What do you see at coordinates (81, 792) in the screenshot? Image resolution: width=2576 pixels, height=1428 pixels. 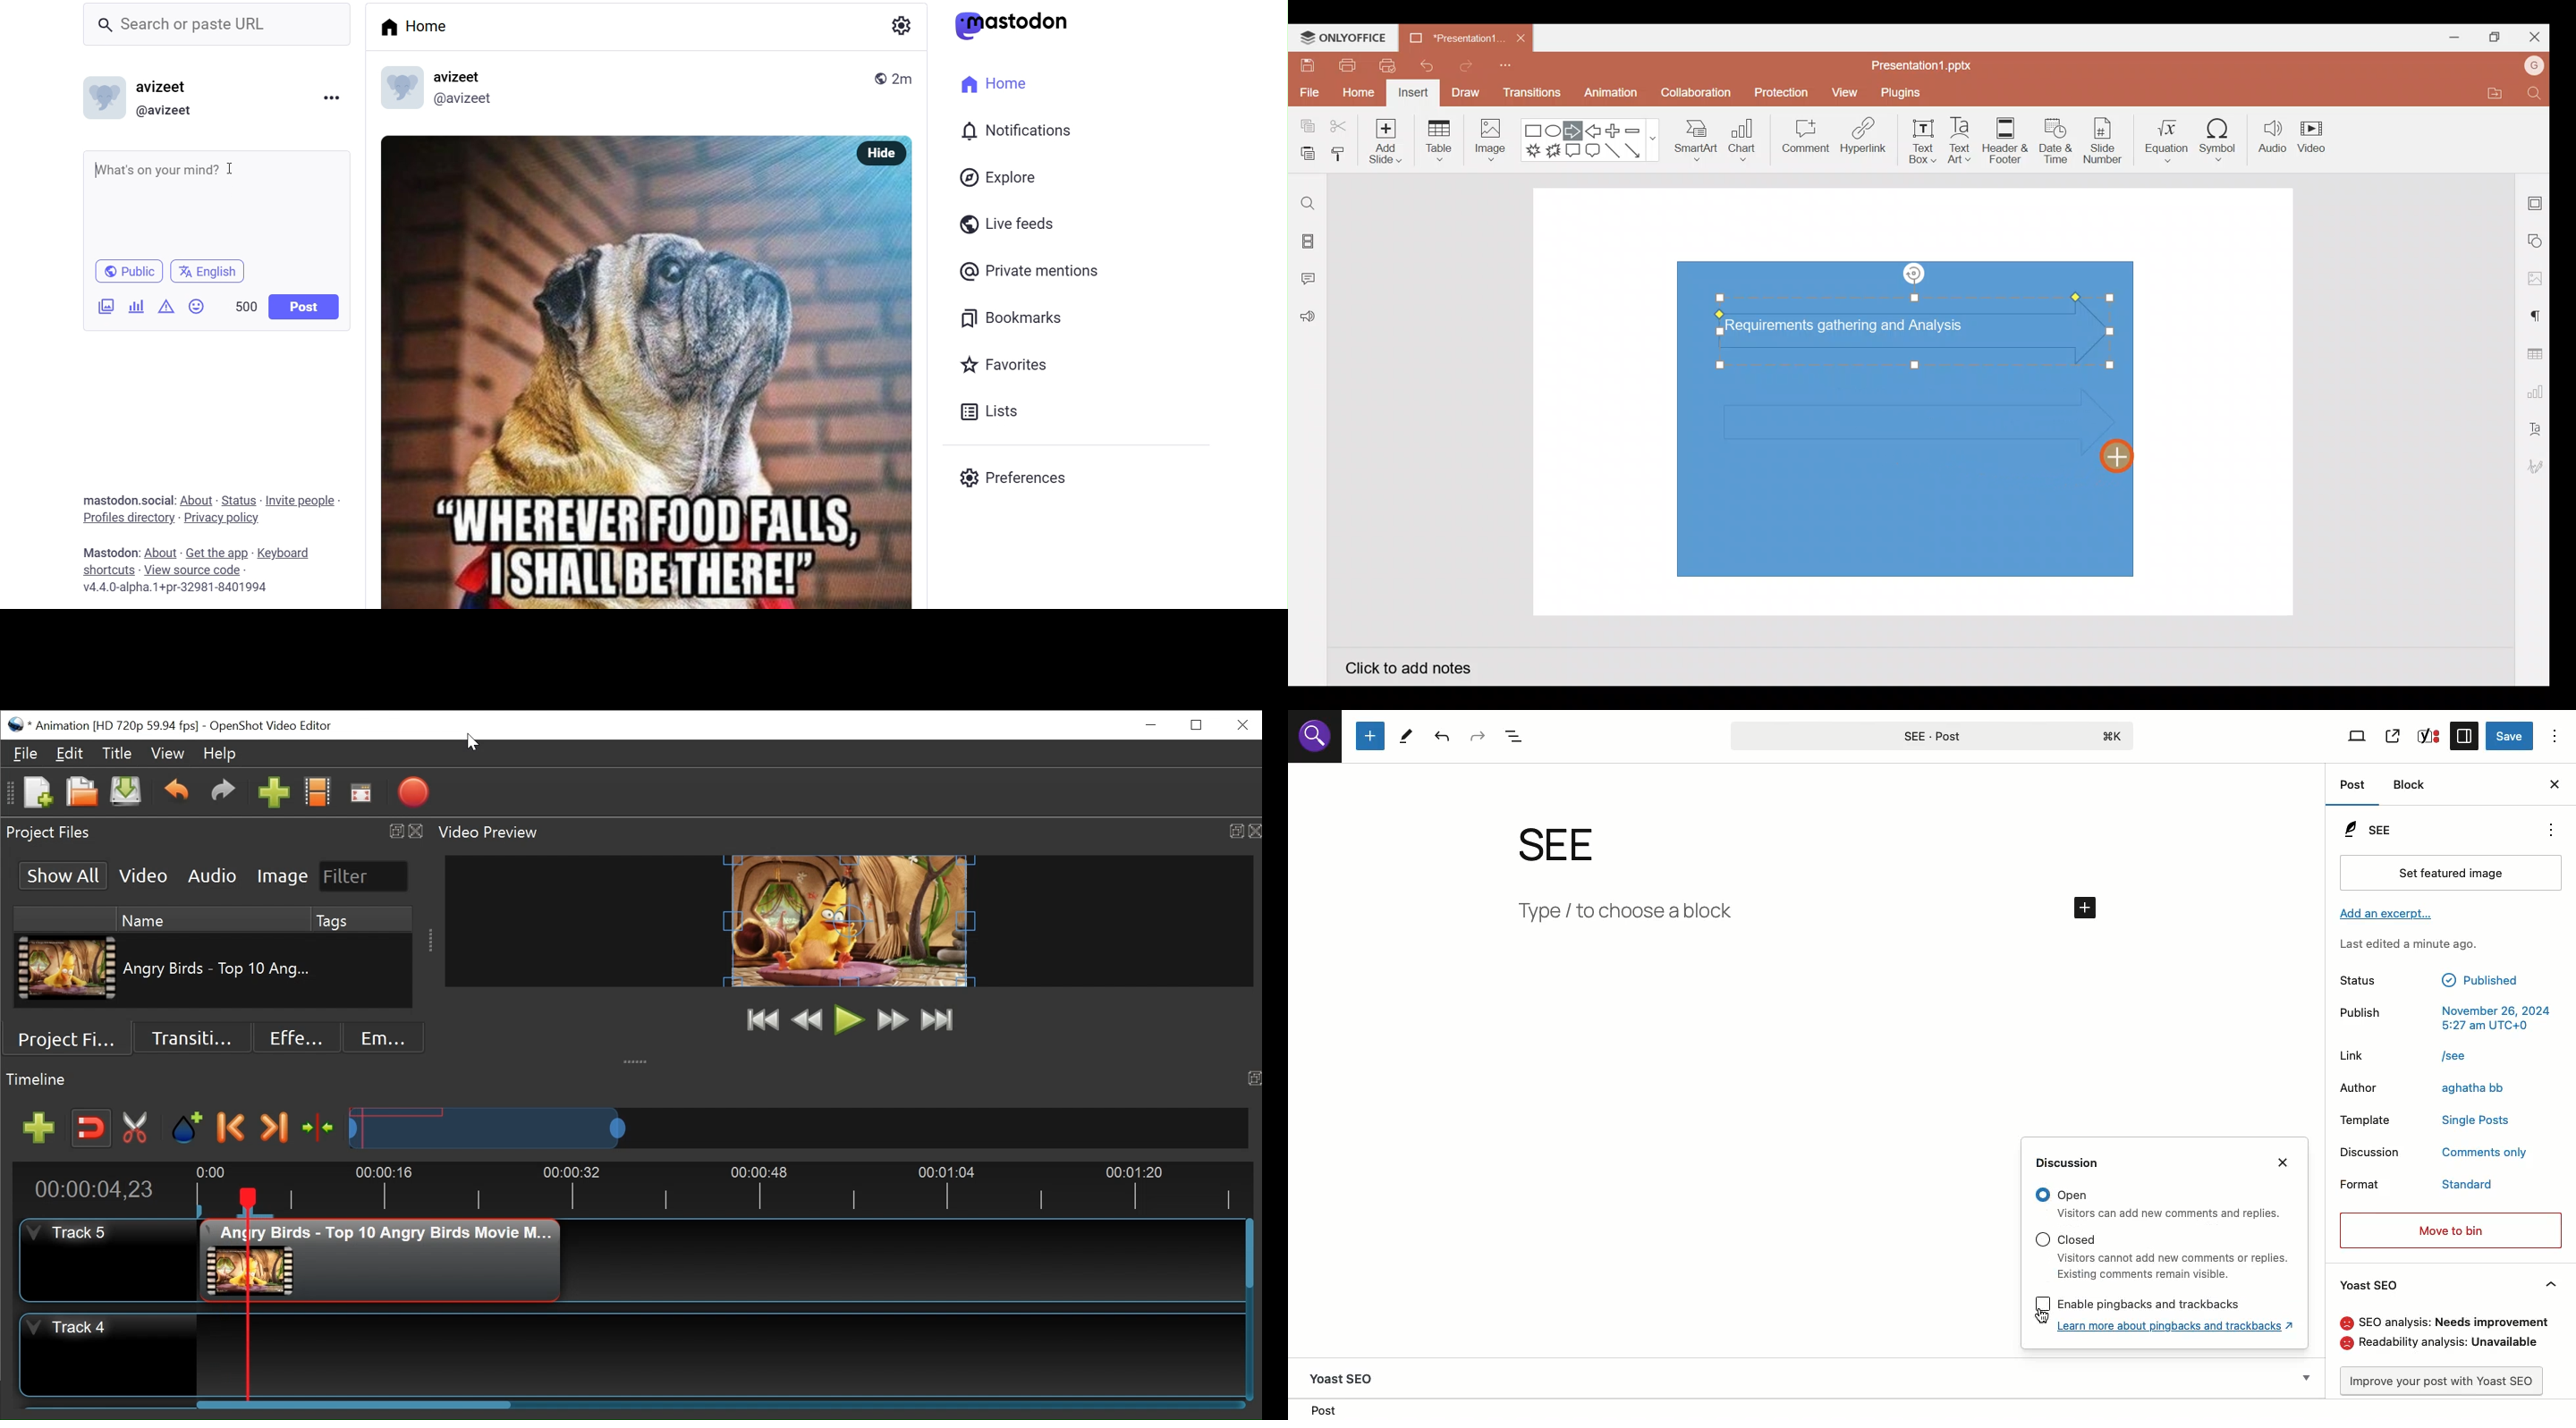 I see `Open Project` at bounding box center [81, 792].